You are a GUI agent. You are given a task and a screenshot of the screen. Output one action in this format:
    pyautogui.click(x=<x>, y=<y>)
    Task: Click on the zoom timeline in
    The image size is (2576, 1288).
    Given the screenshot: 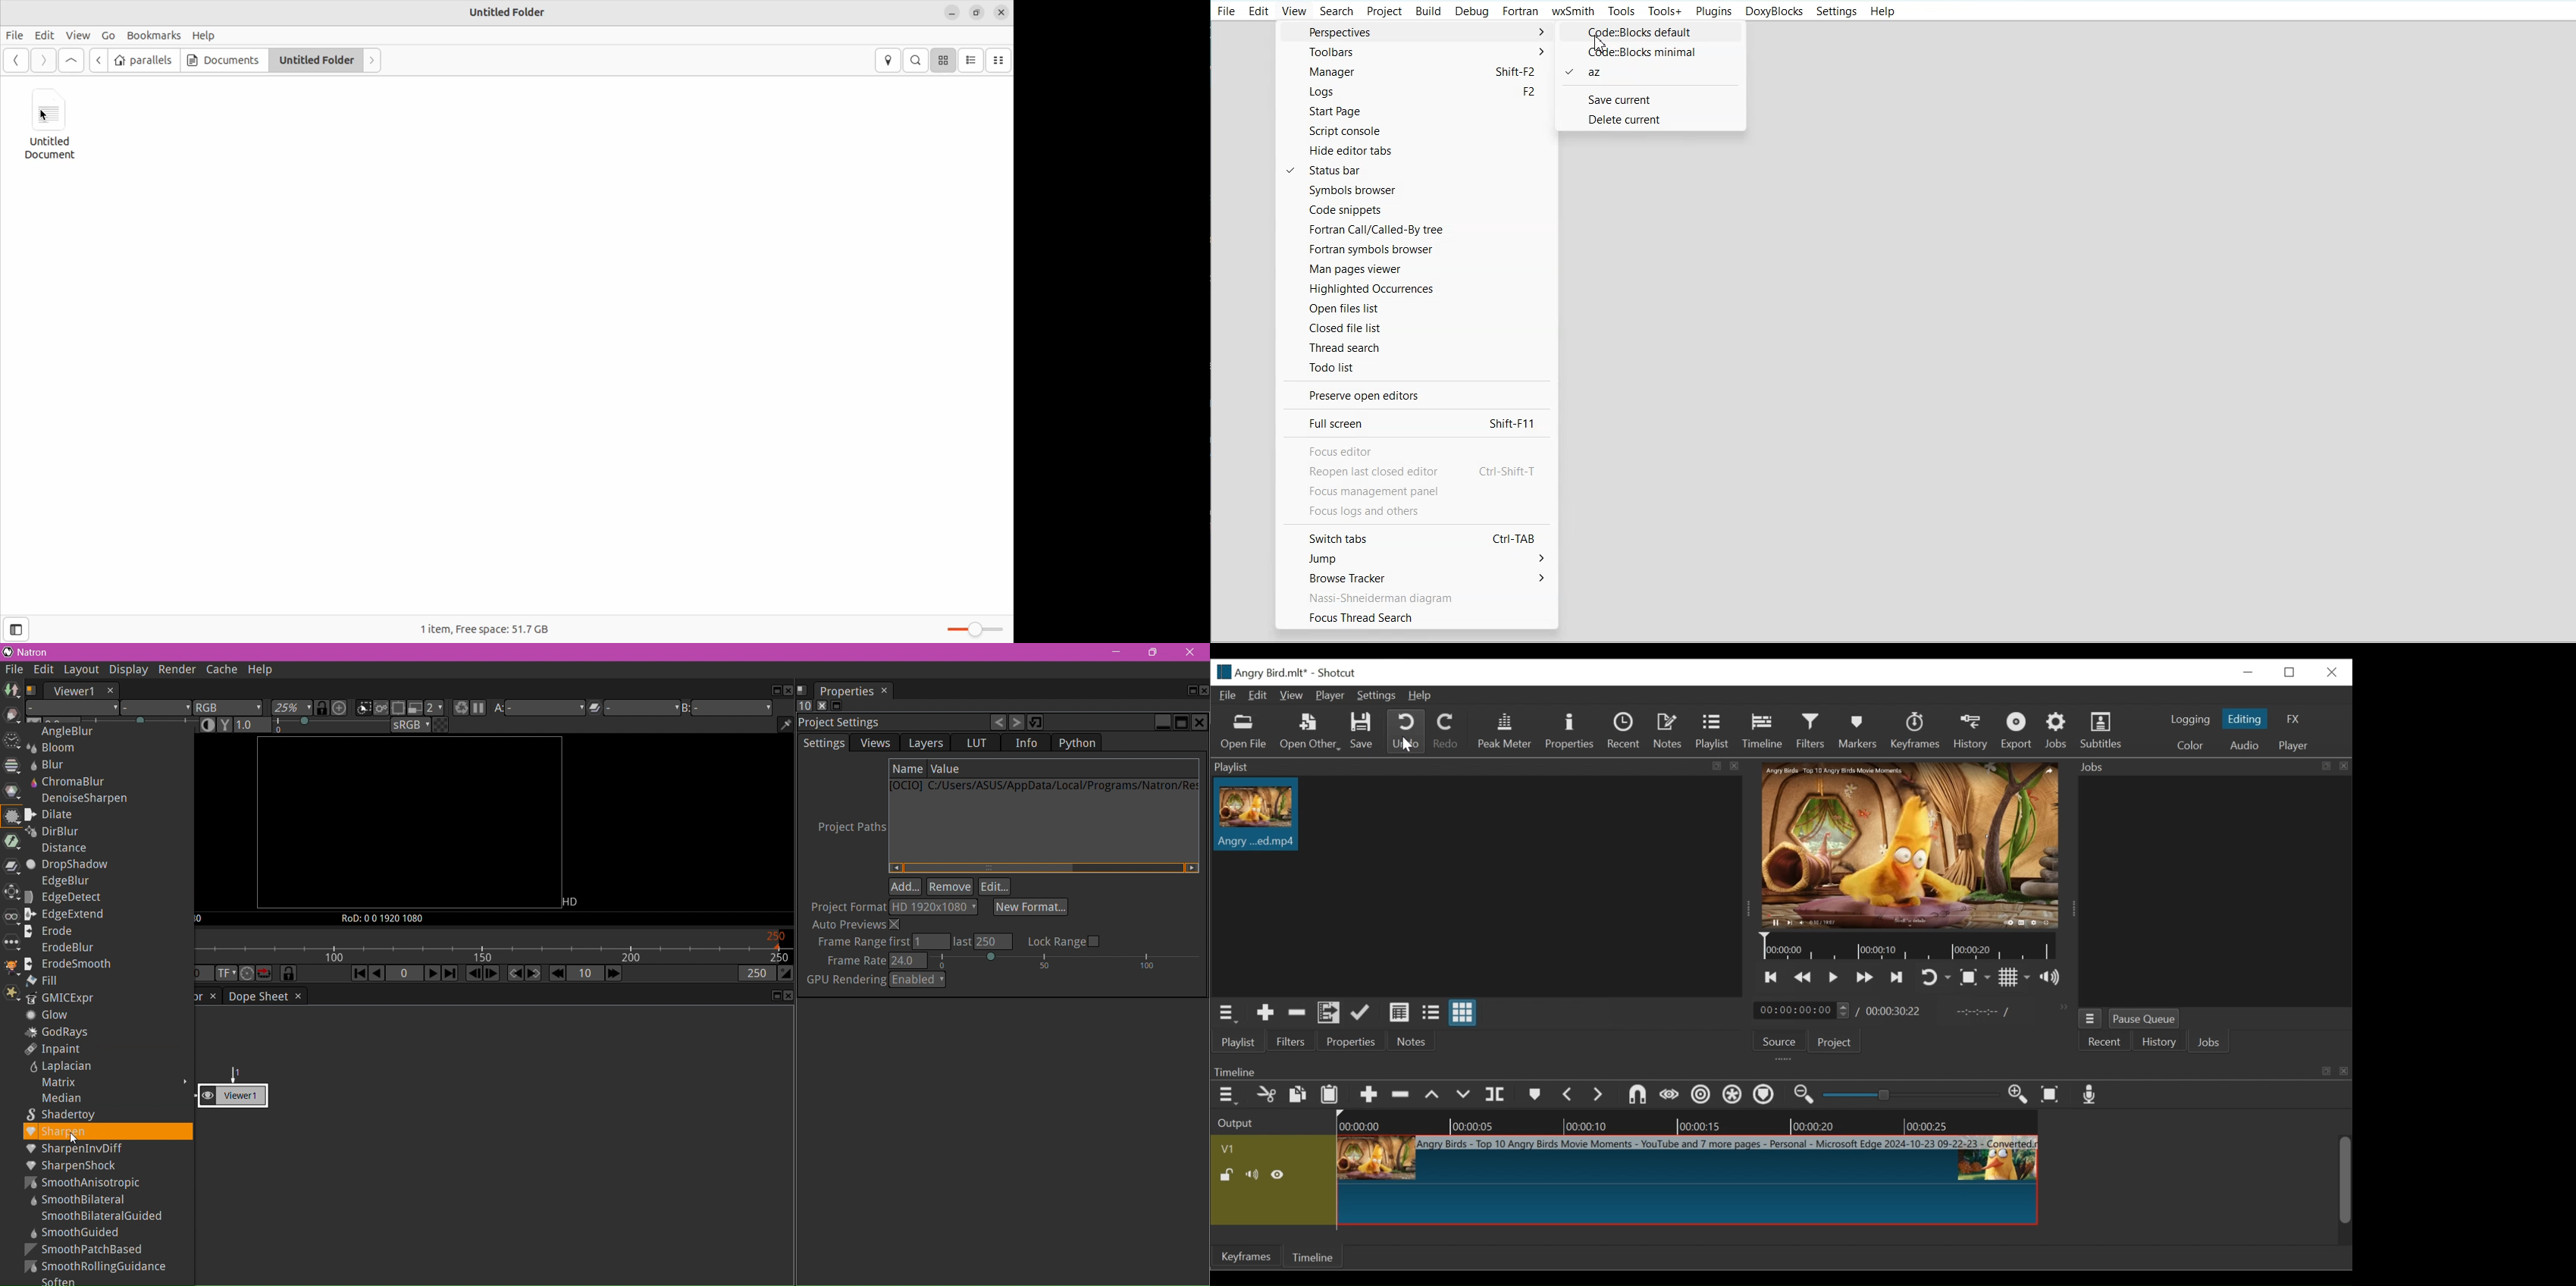 What is the action you would take?
    pyautogui.click(x=2018, y=1094)
    